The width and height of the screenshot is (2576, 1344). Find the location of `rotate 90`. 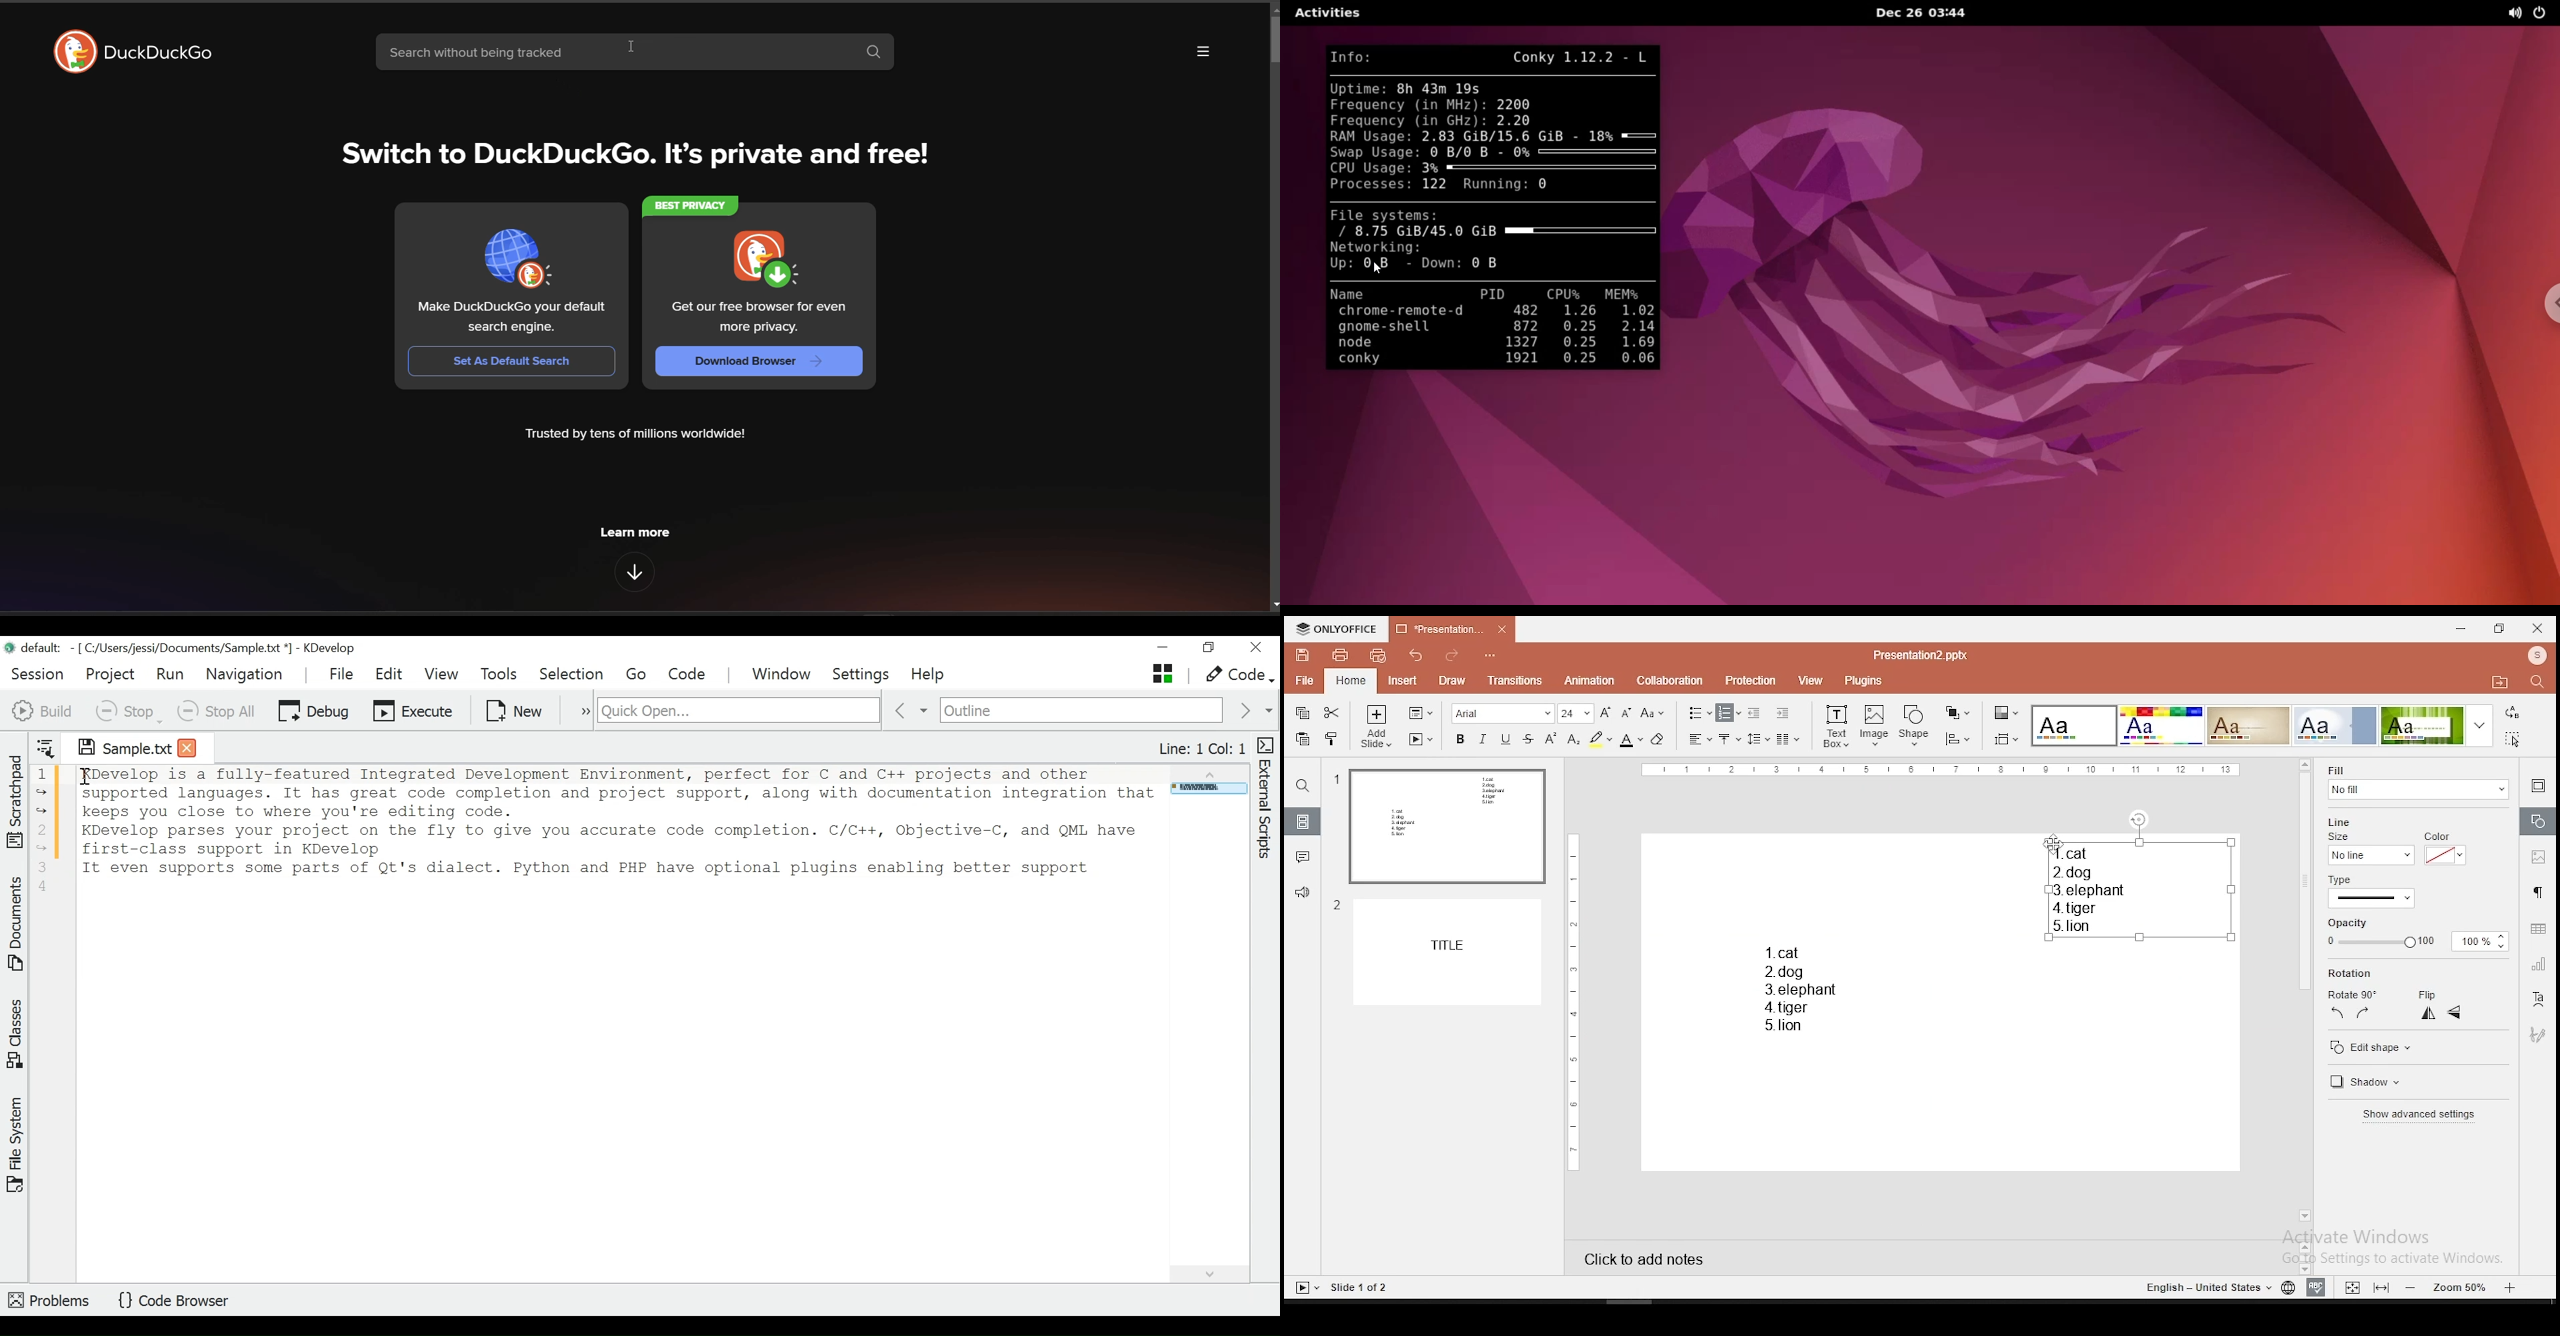

rotate 90 is located at coordinates (2354, 991).